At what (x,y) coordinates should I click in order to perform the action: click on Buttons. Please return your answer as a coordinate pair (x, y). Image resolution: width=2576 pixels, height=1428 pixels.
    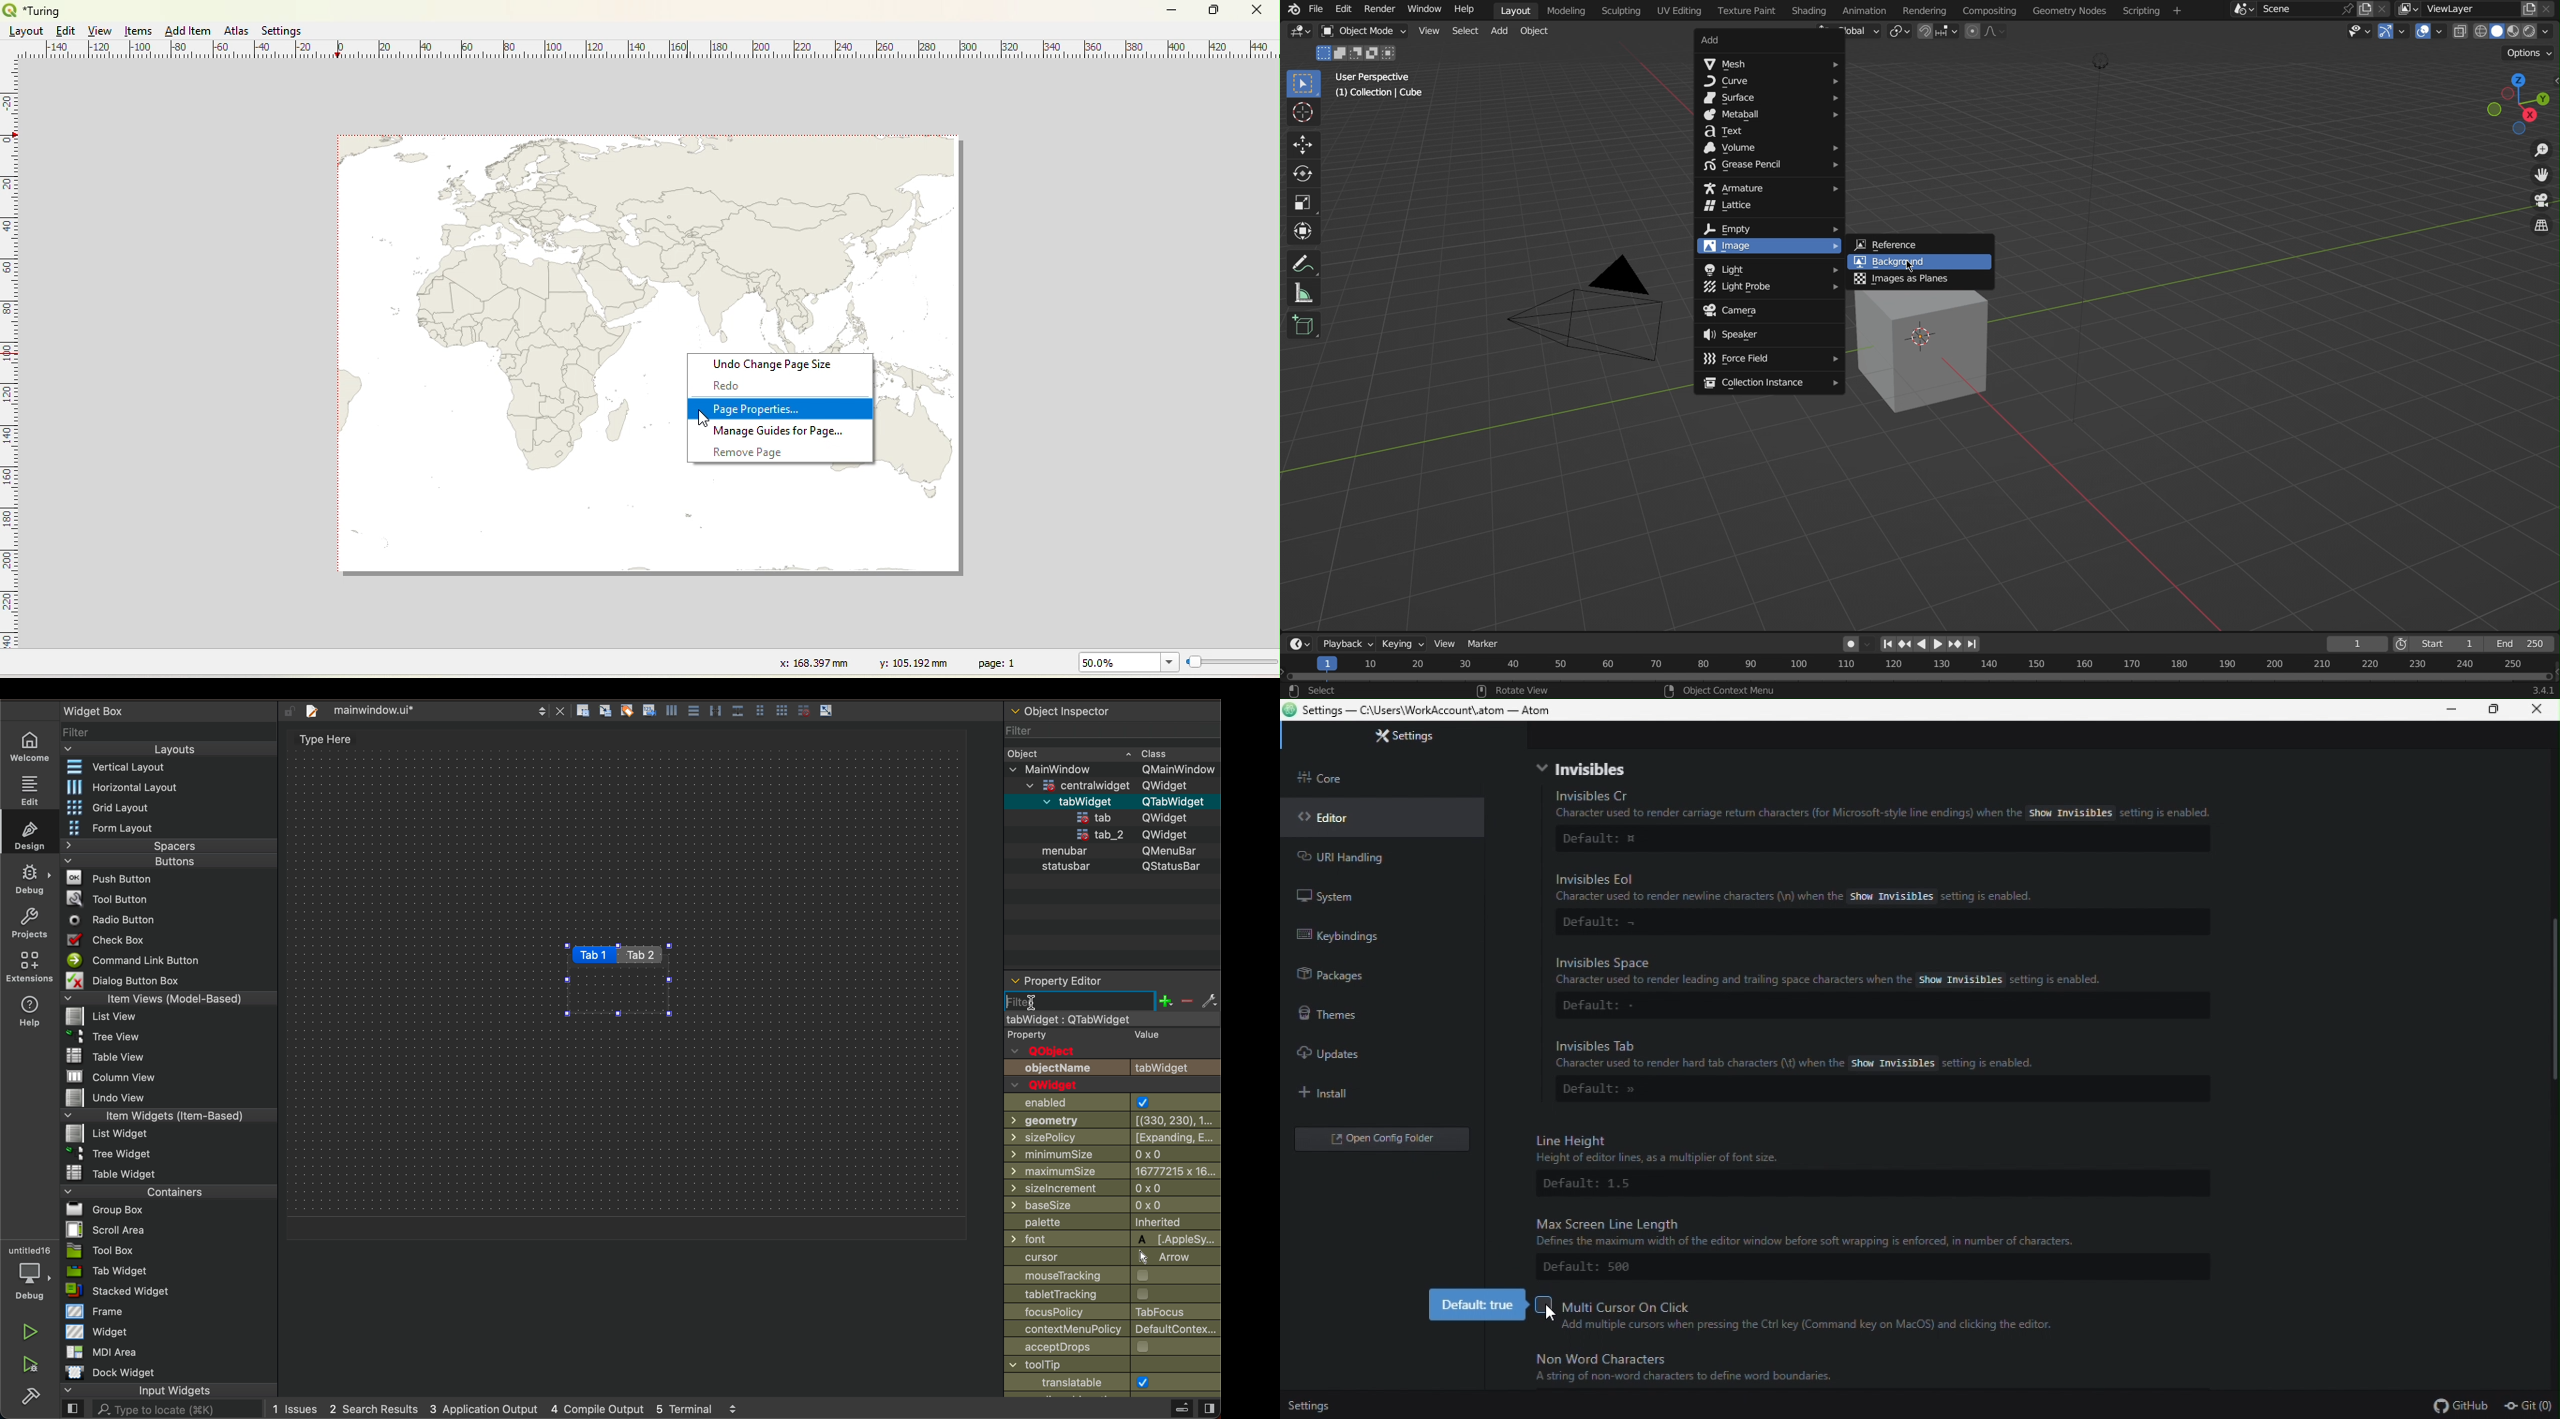
    Looking at the image, I should click on (168, 861).